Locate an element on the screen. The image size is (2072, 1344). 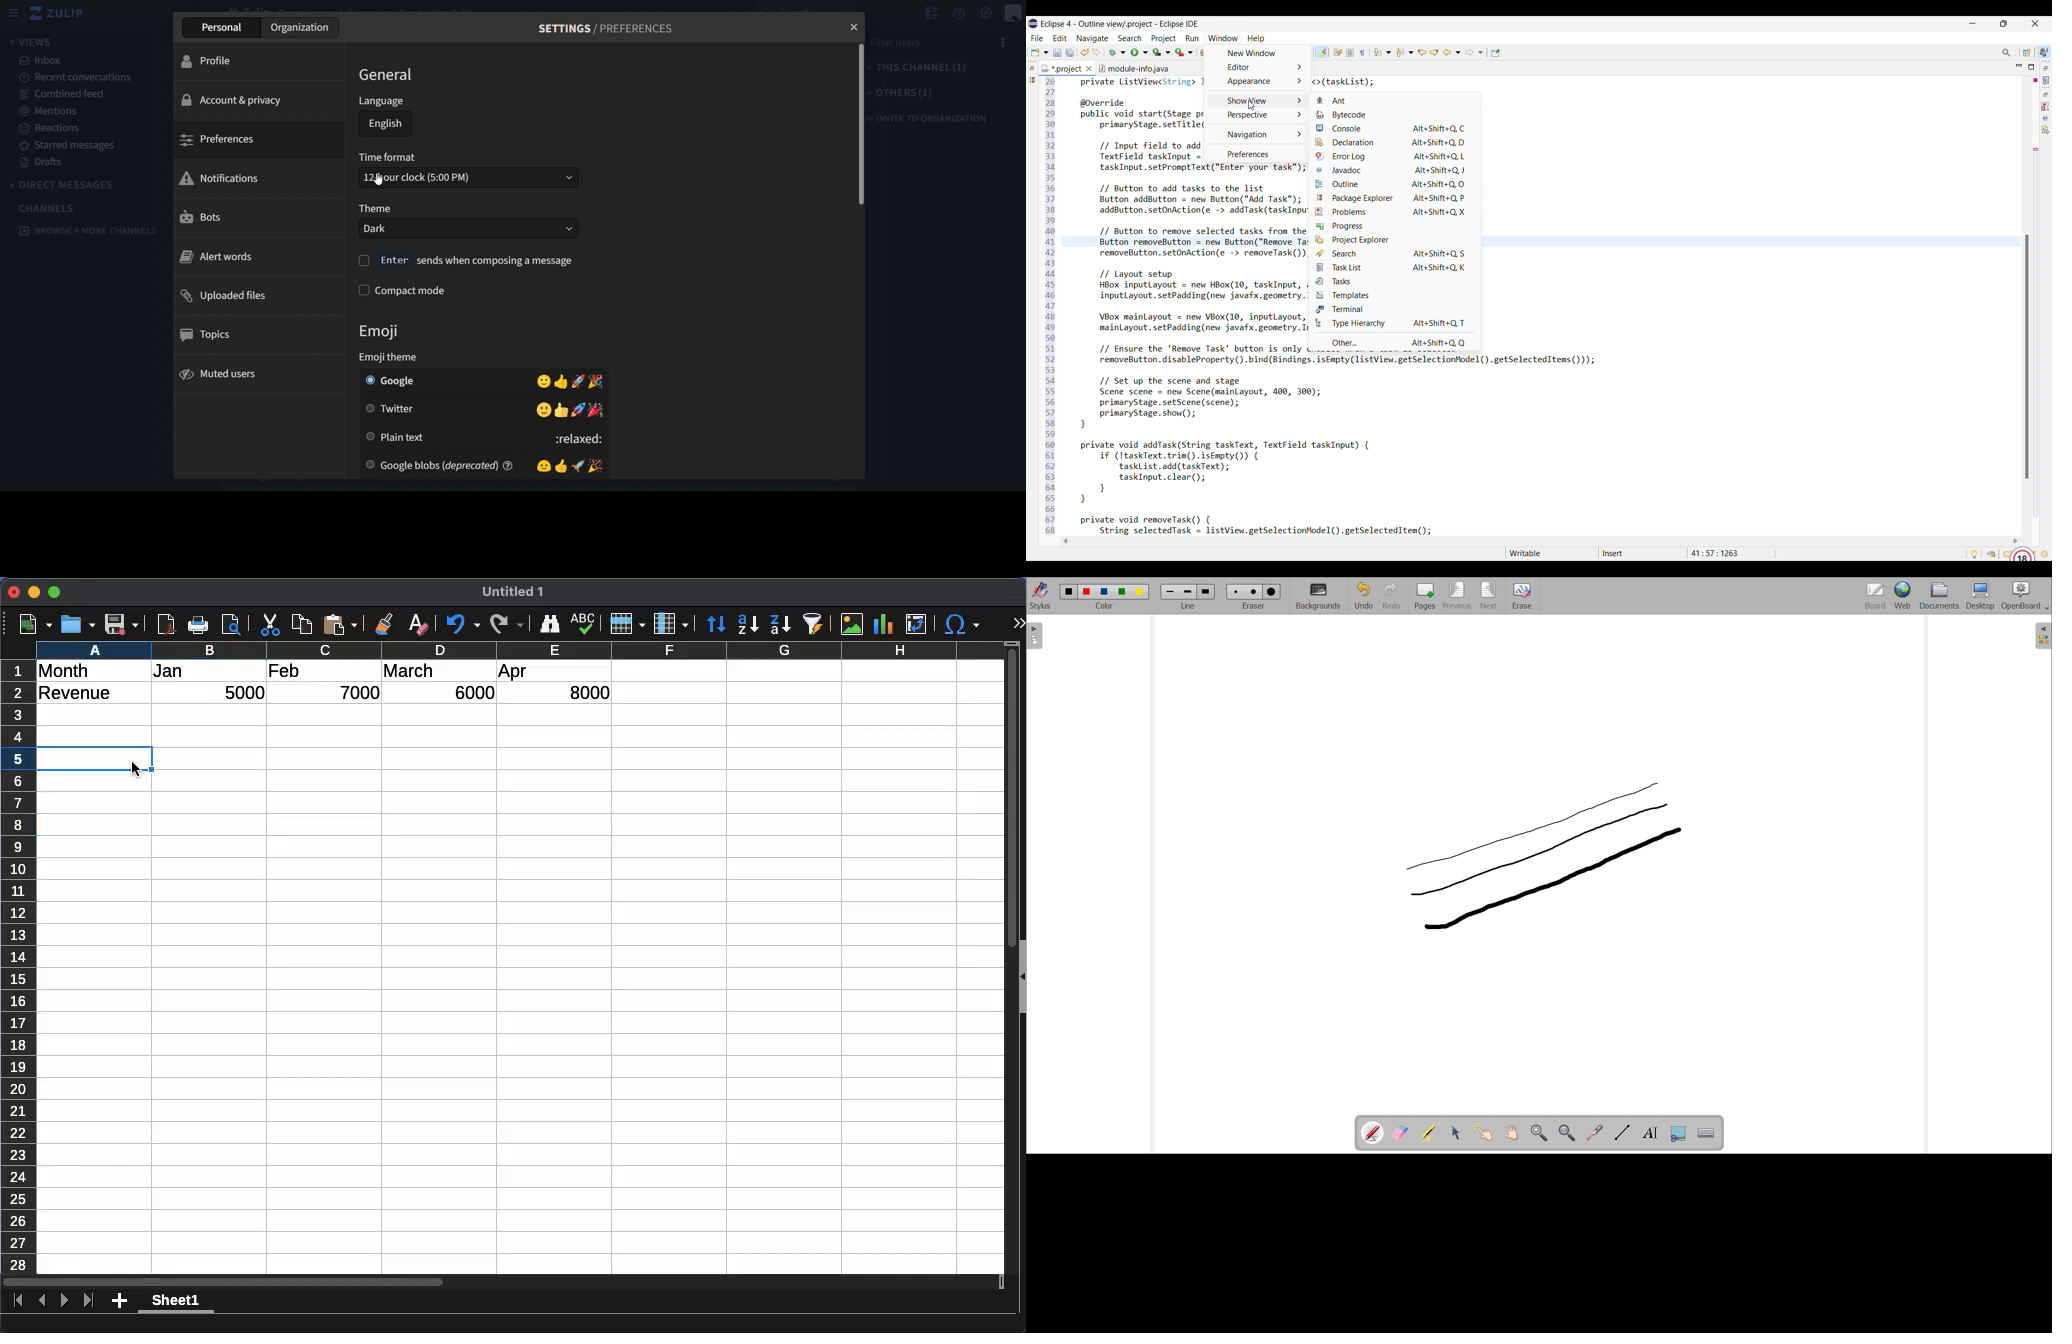
Show view options is located at coordinates (1258, 100).